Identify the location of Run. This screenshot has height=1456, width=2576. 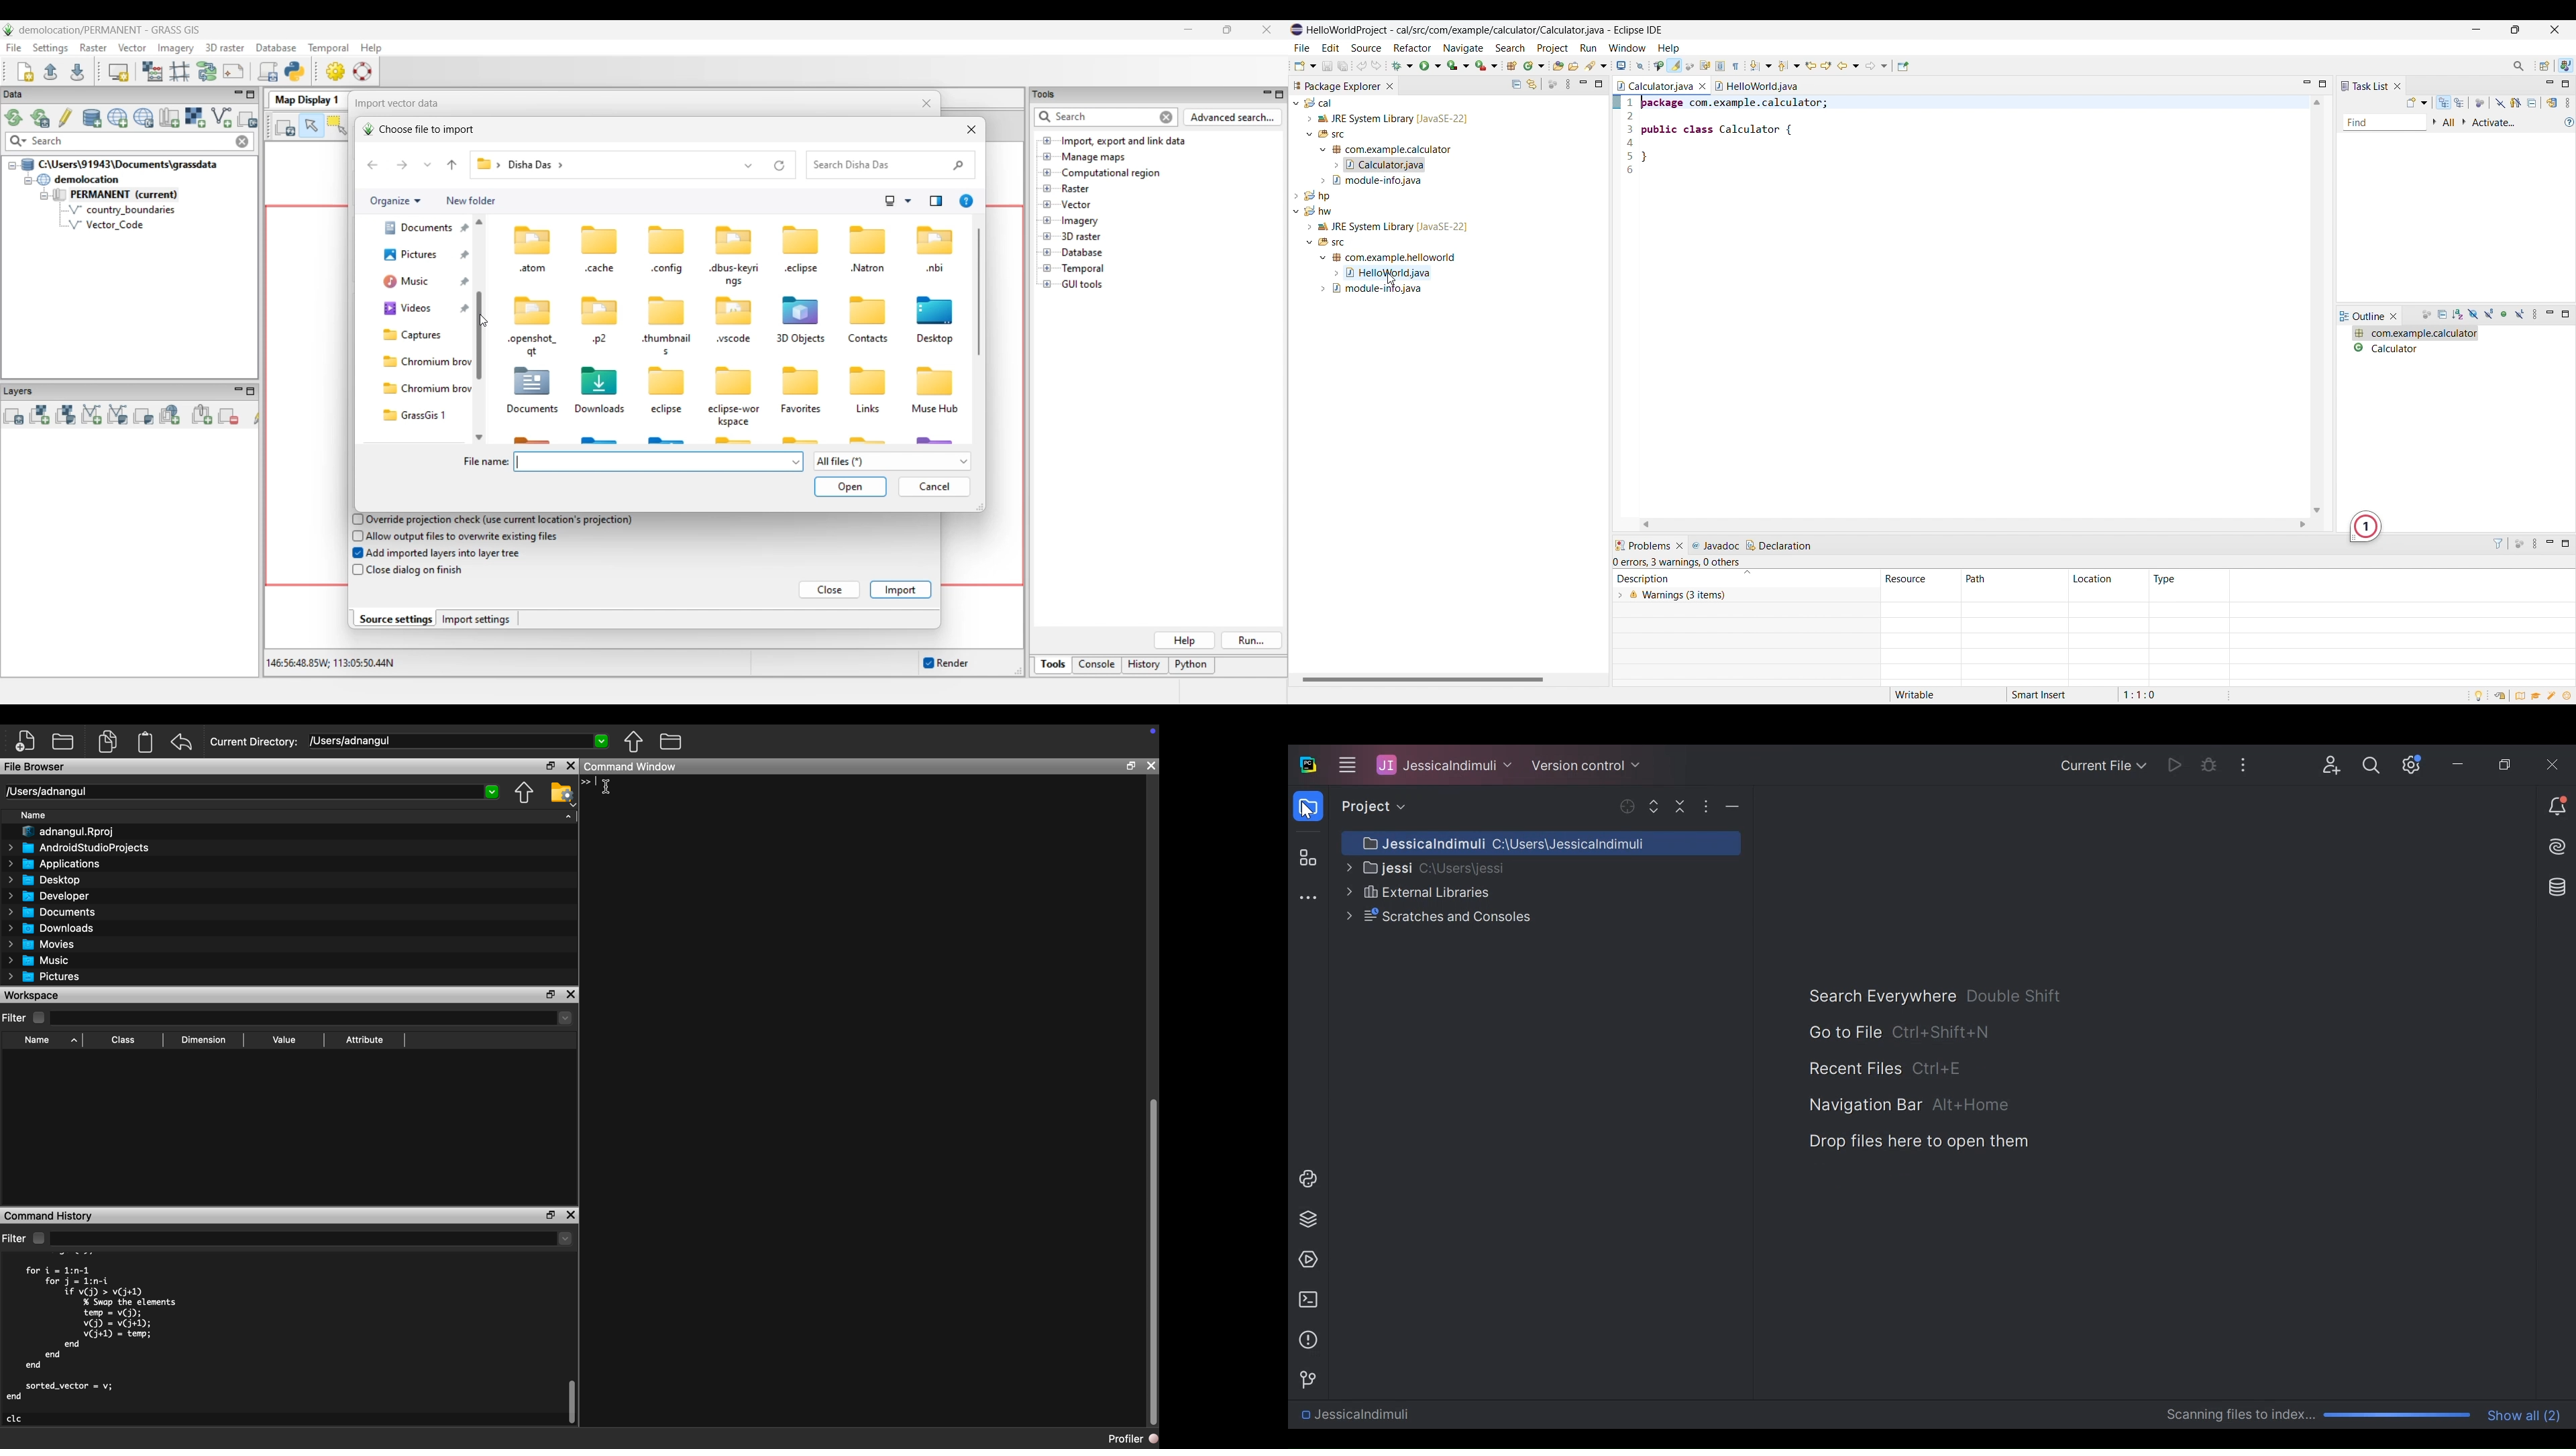
(1588, 48).